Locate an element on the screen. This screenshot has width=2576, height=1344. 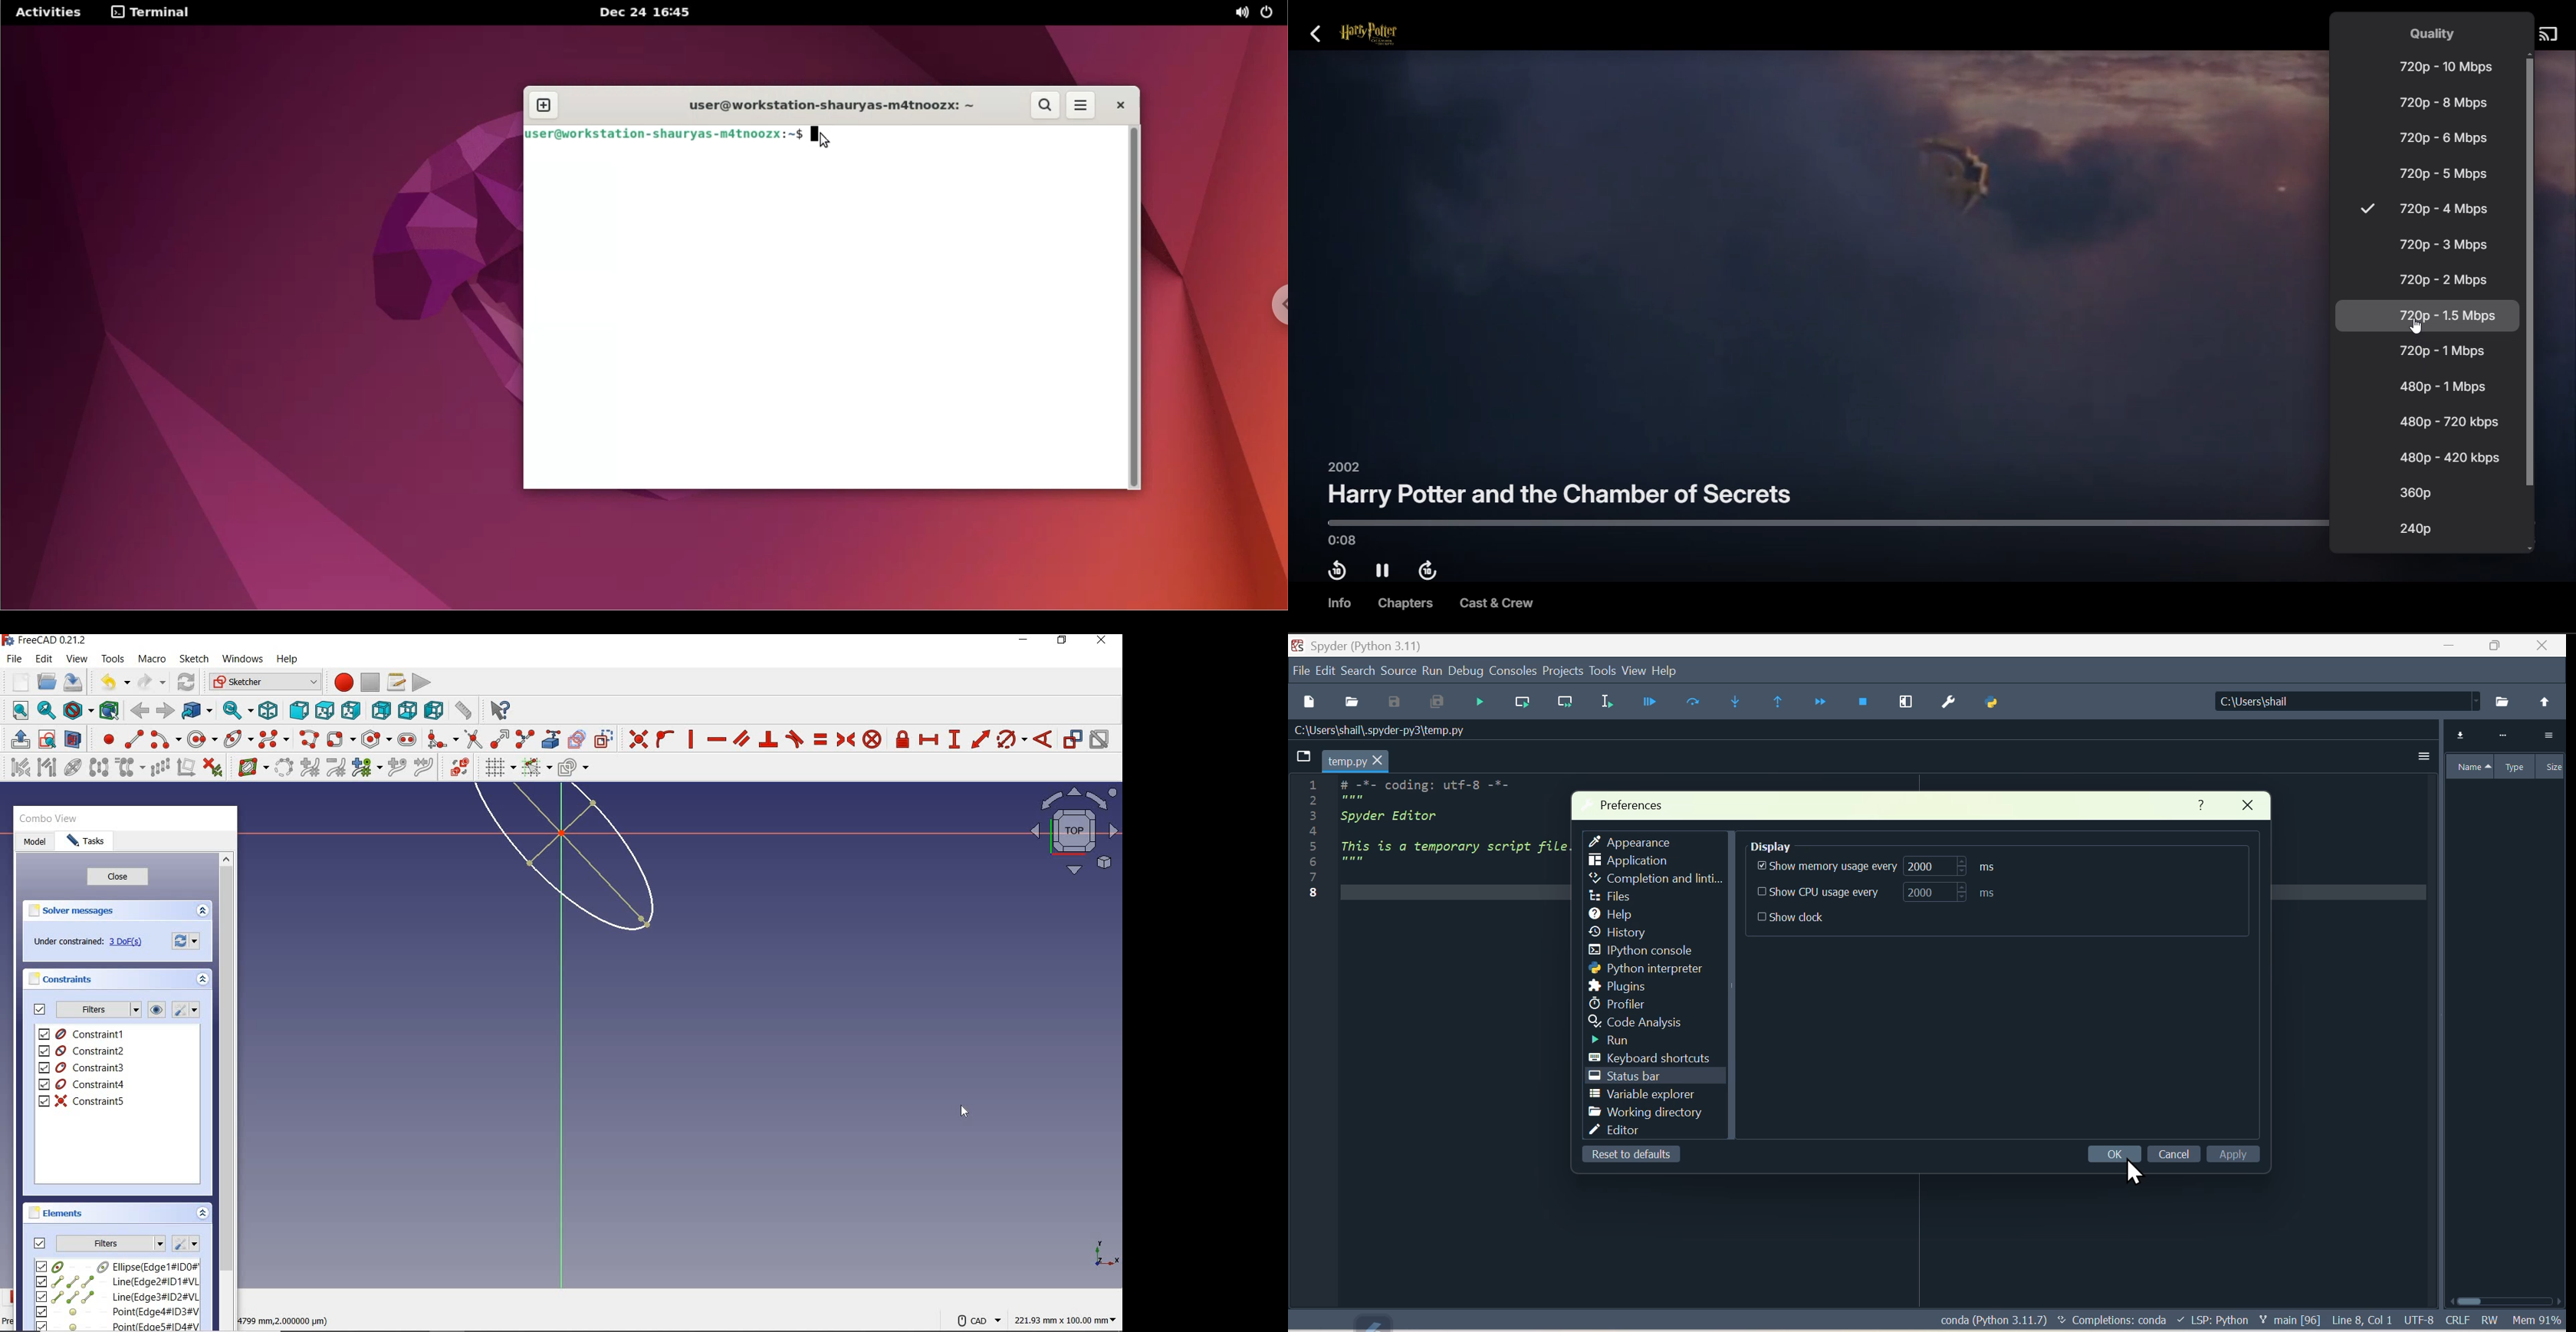
combo view is located at coordinates (49, 819).